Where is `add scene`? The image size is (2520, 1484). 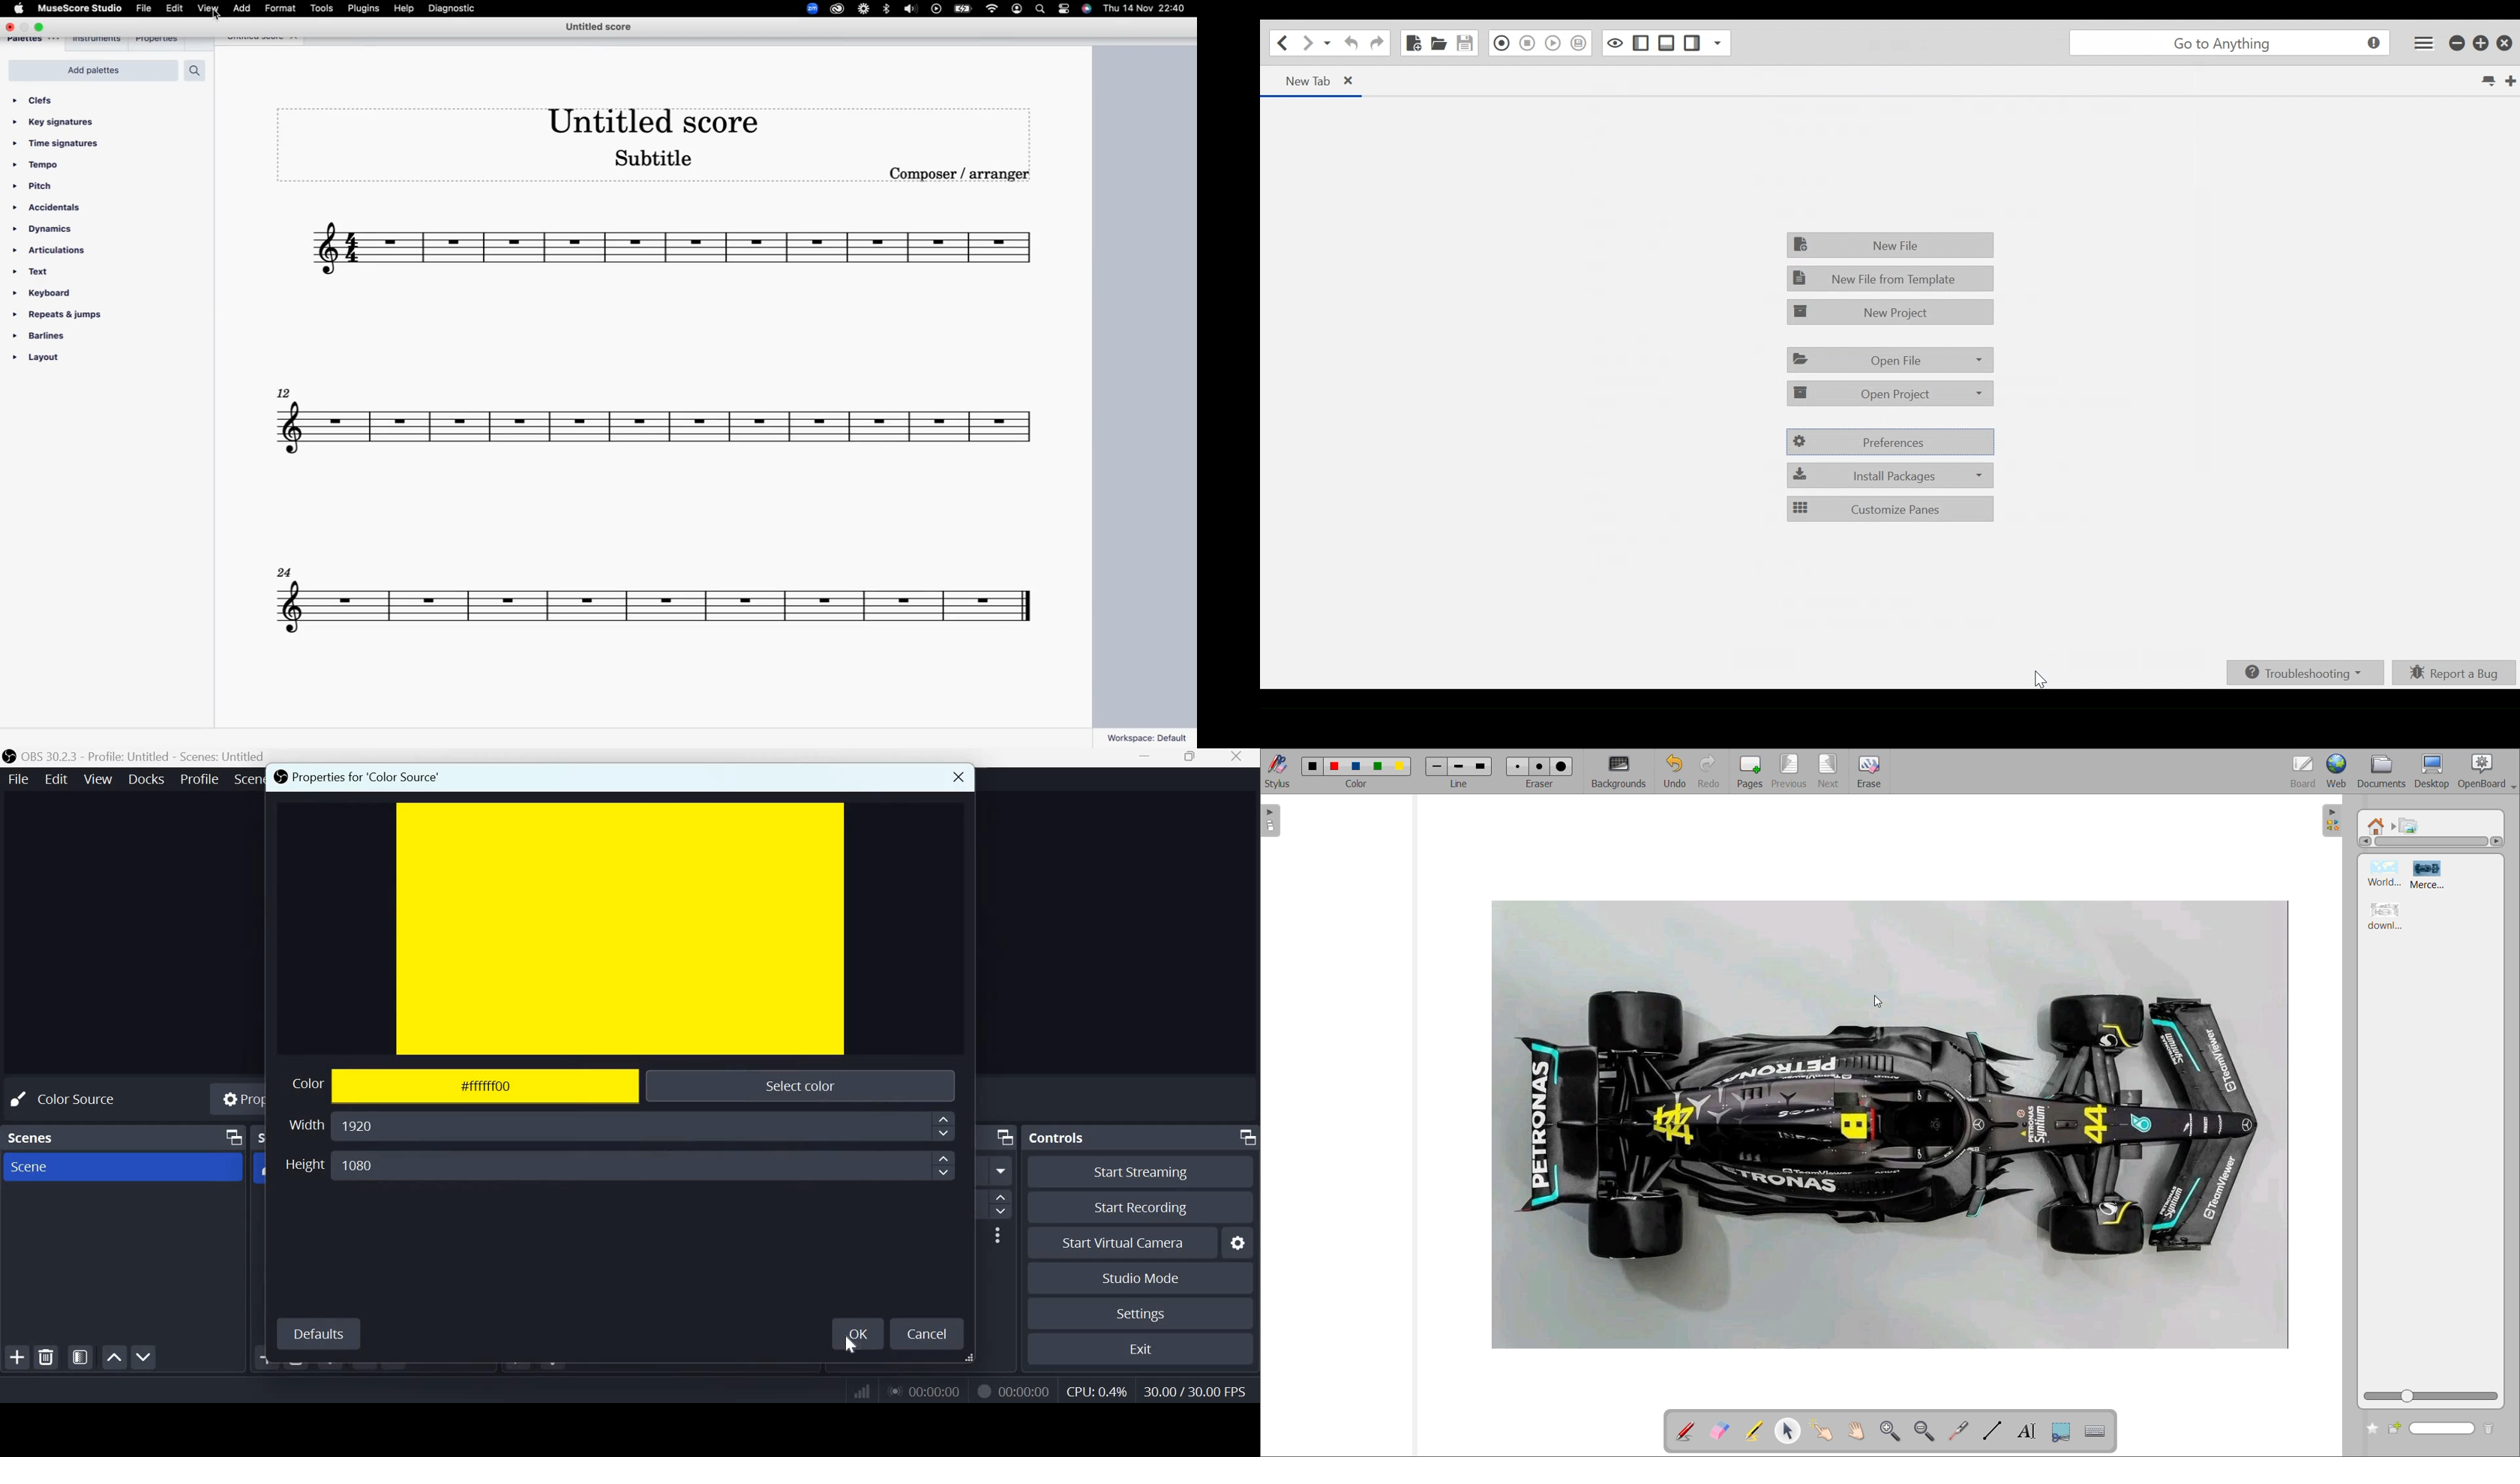 add scene is located at coordinates (17, 1357).